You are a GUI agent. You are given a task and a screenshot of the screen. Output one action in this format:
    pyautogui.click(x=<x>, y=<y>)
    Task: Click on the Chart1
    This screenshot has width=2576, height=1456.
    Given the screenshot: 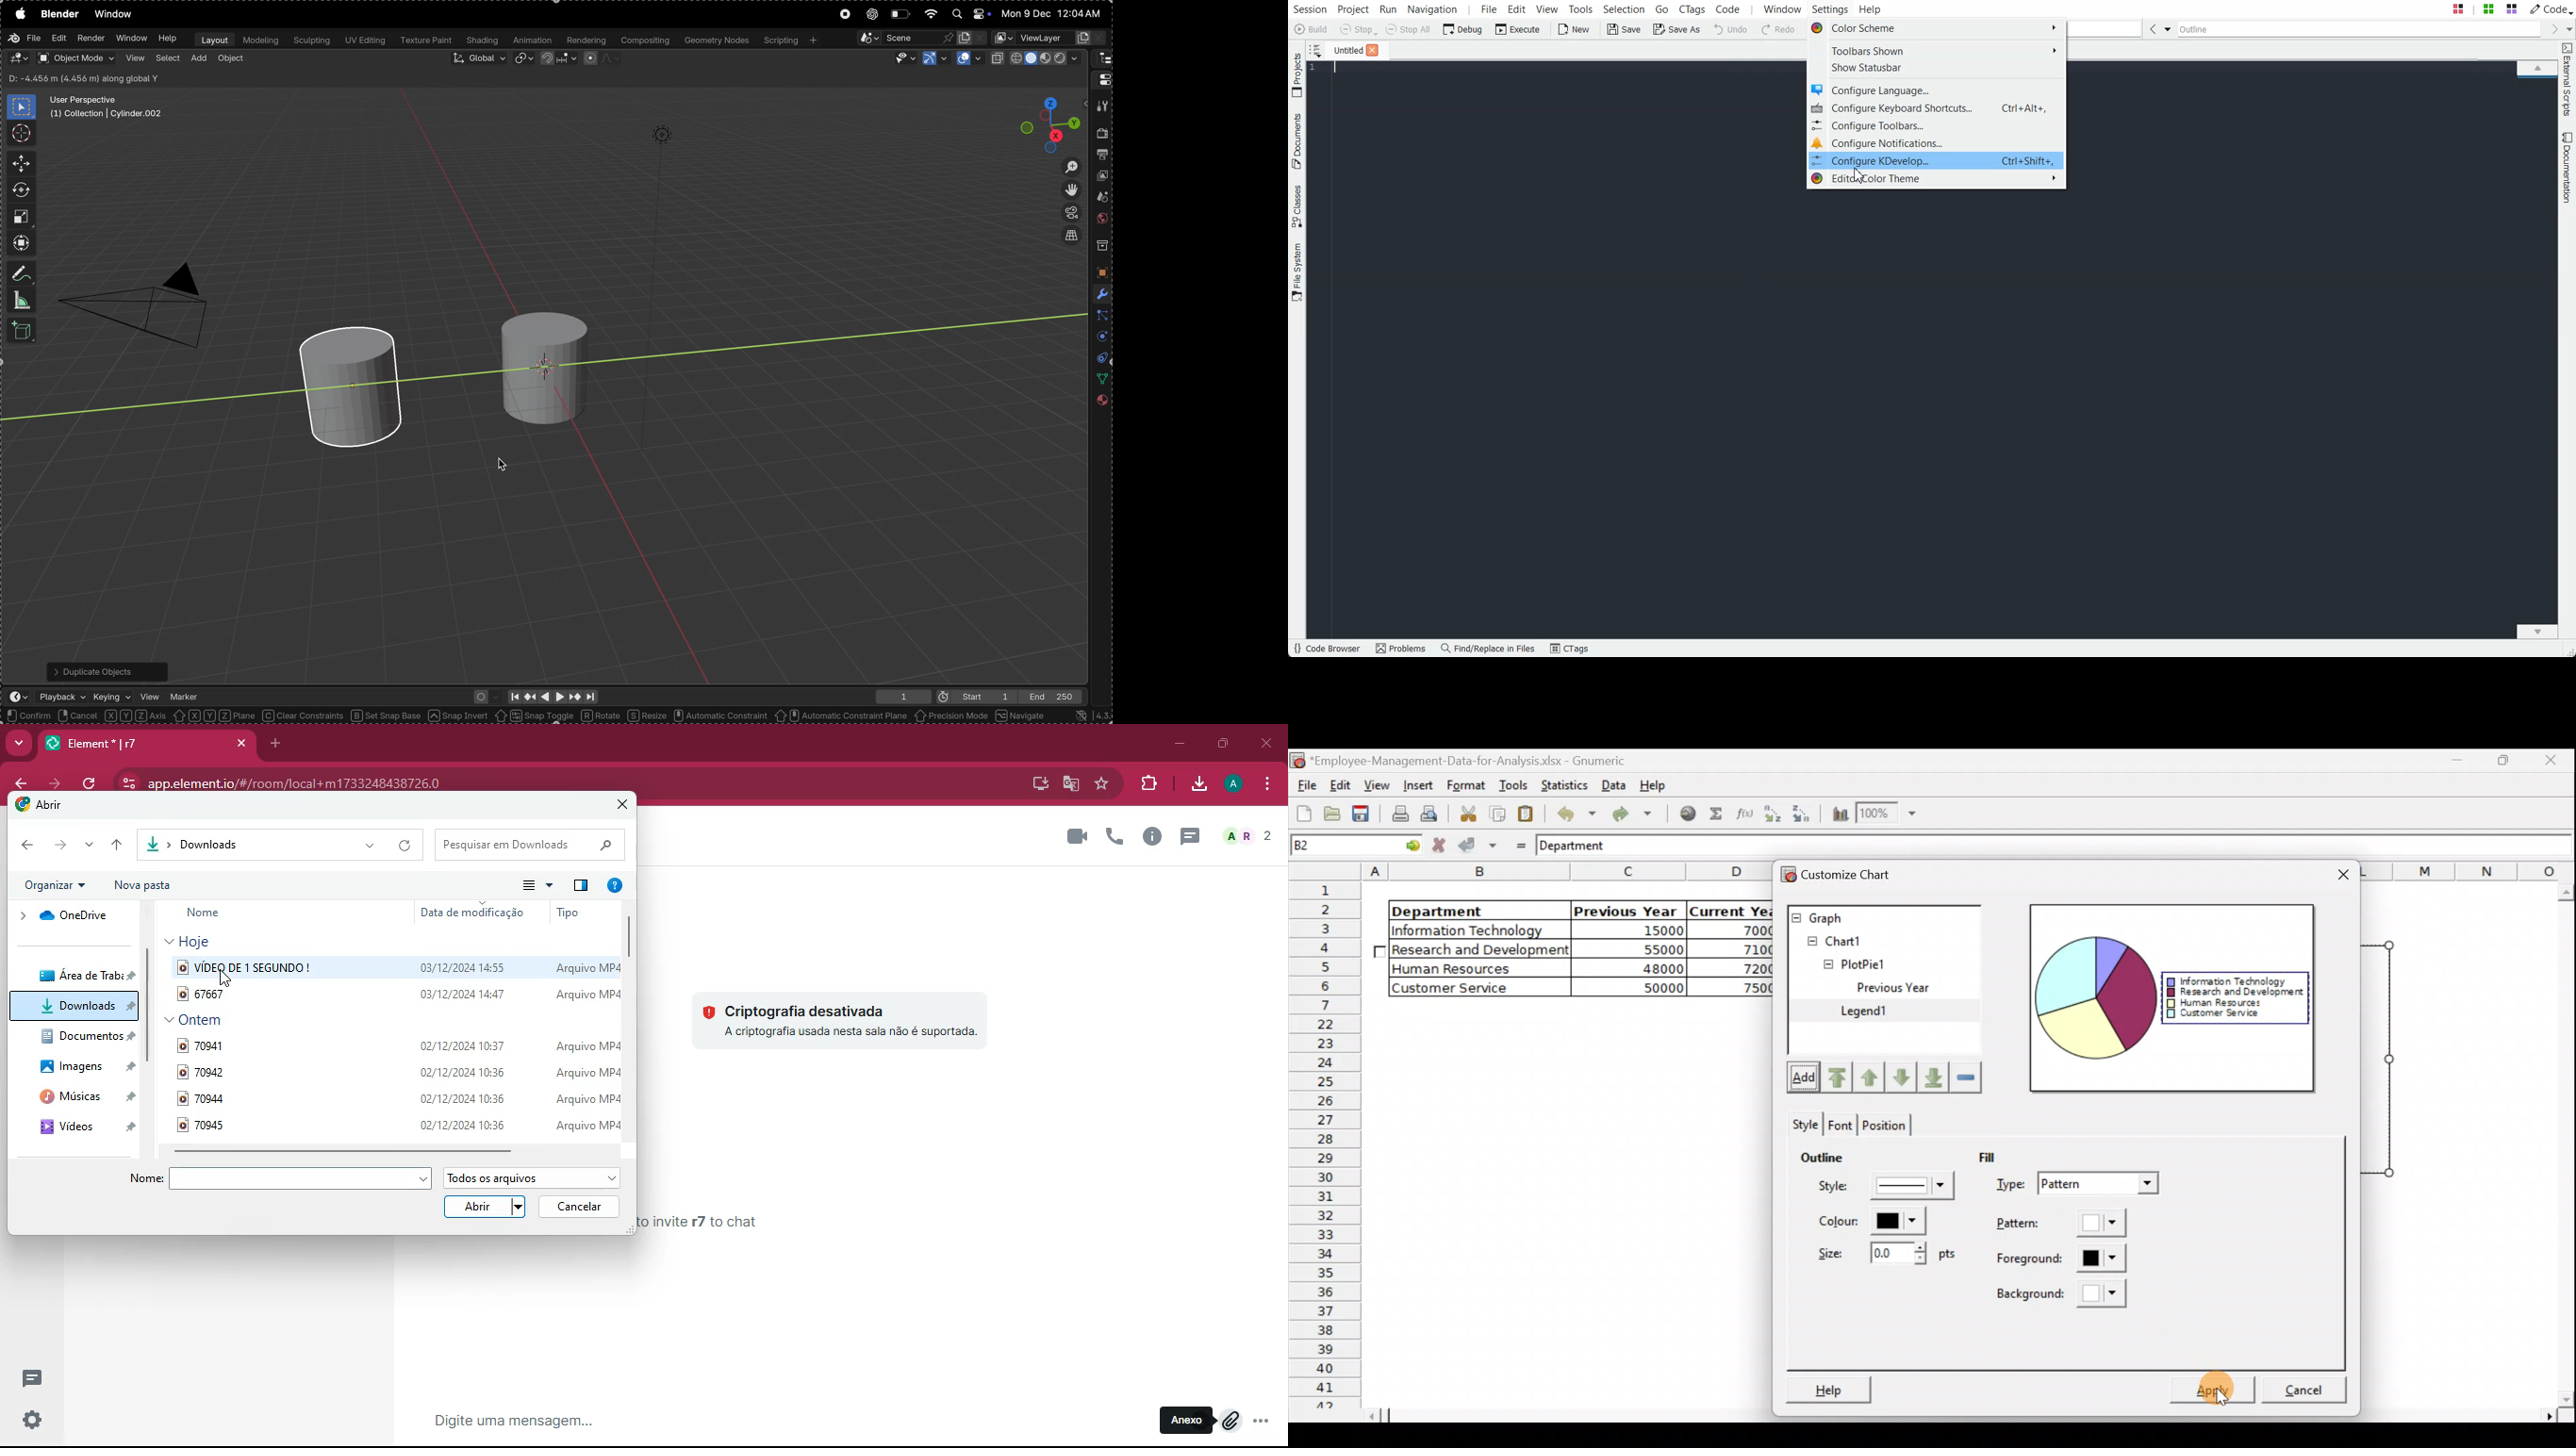 What is the action you would take?
    pyautogui.click(x=1852, y=940)
    